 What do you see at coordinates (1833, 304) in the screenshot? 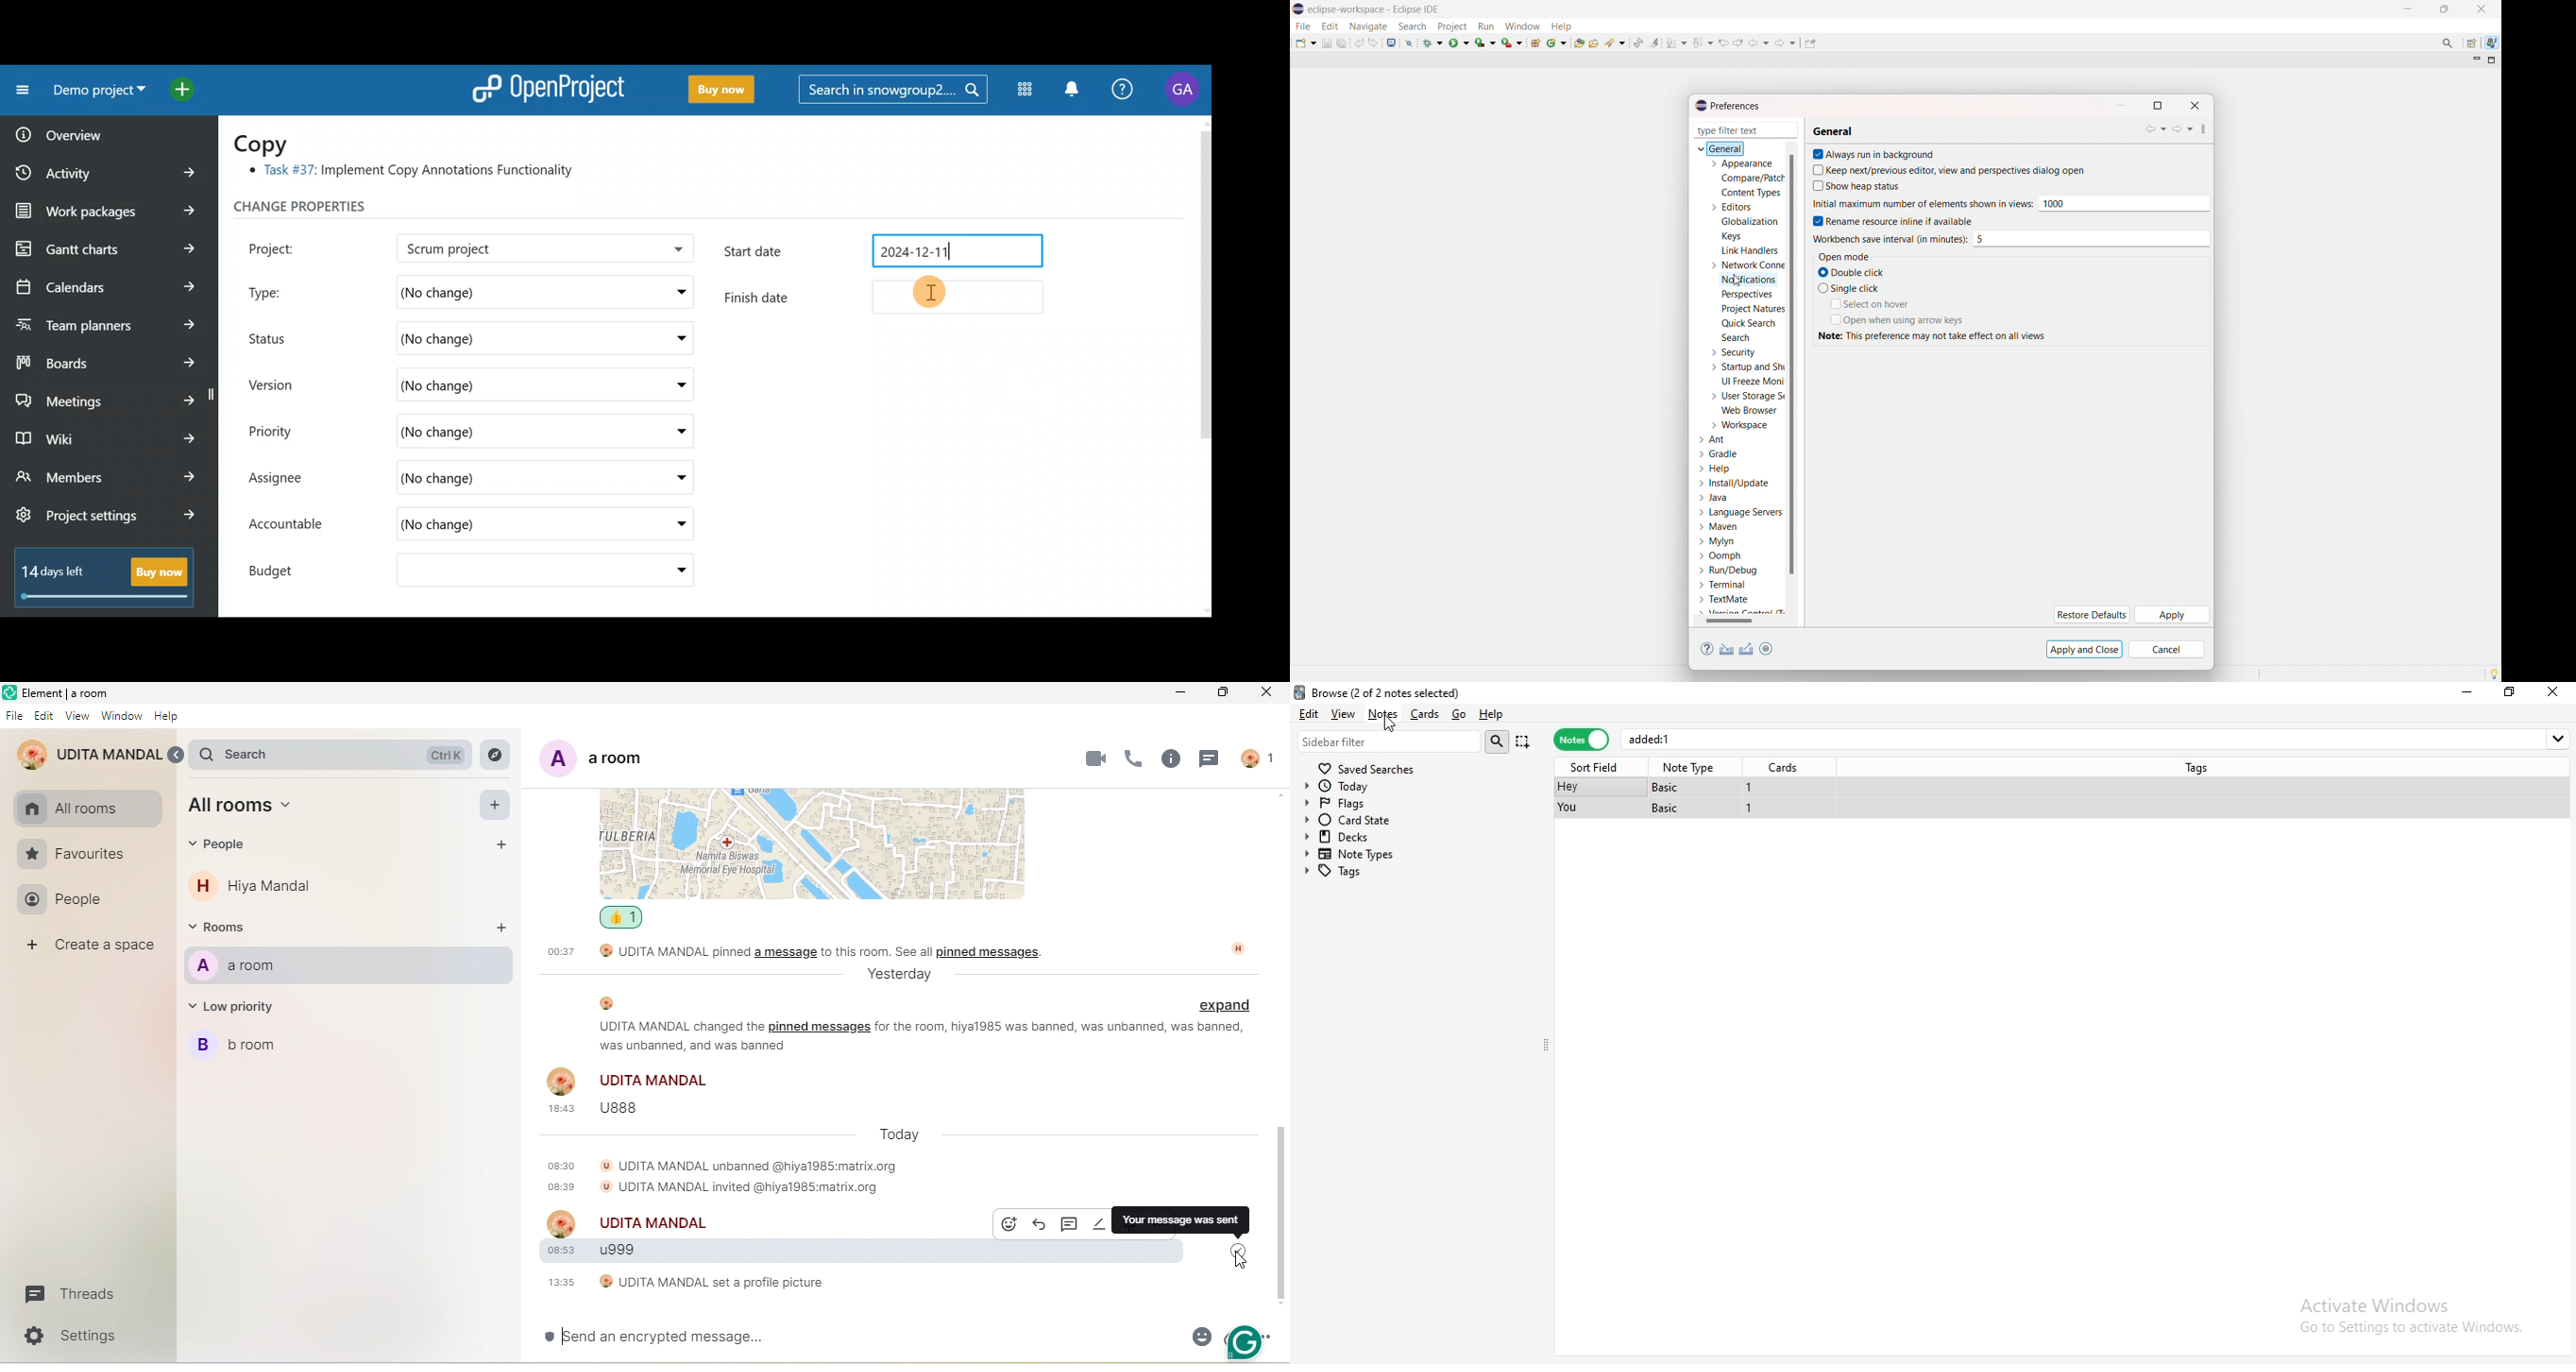
I see `Checkbox` at bounding box center [1833, 304].